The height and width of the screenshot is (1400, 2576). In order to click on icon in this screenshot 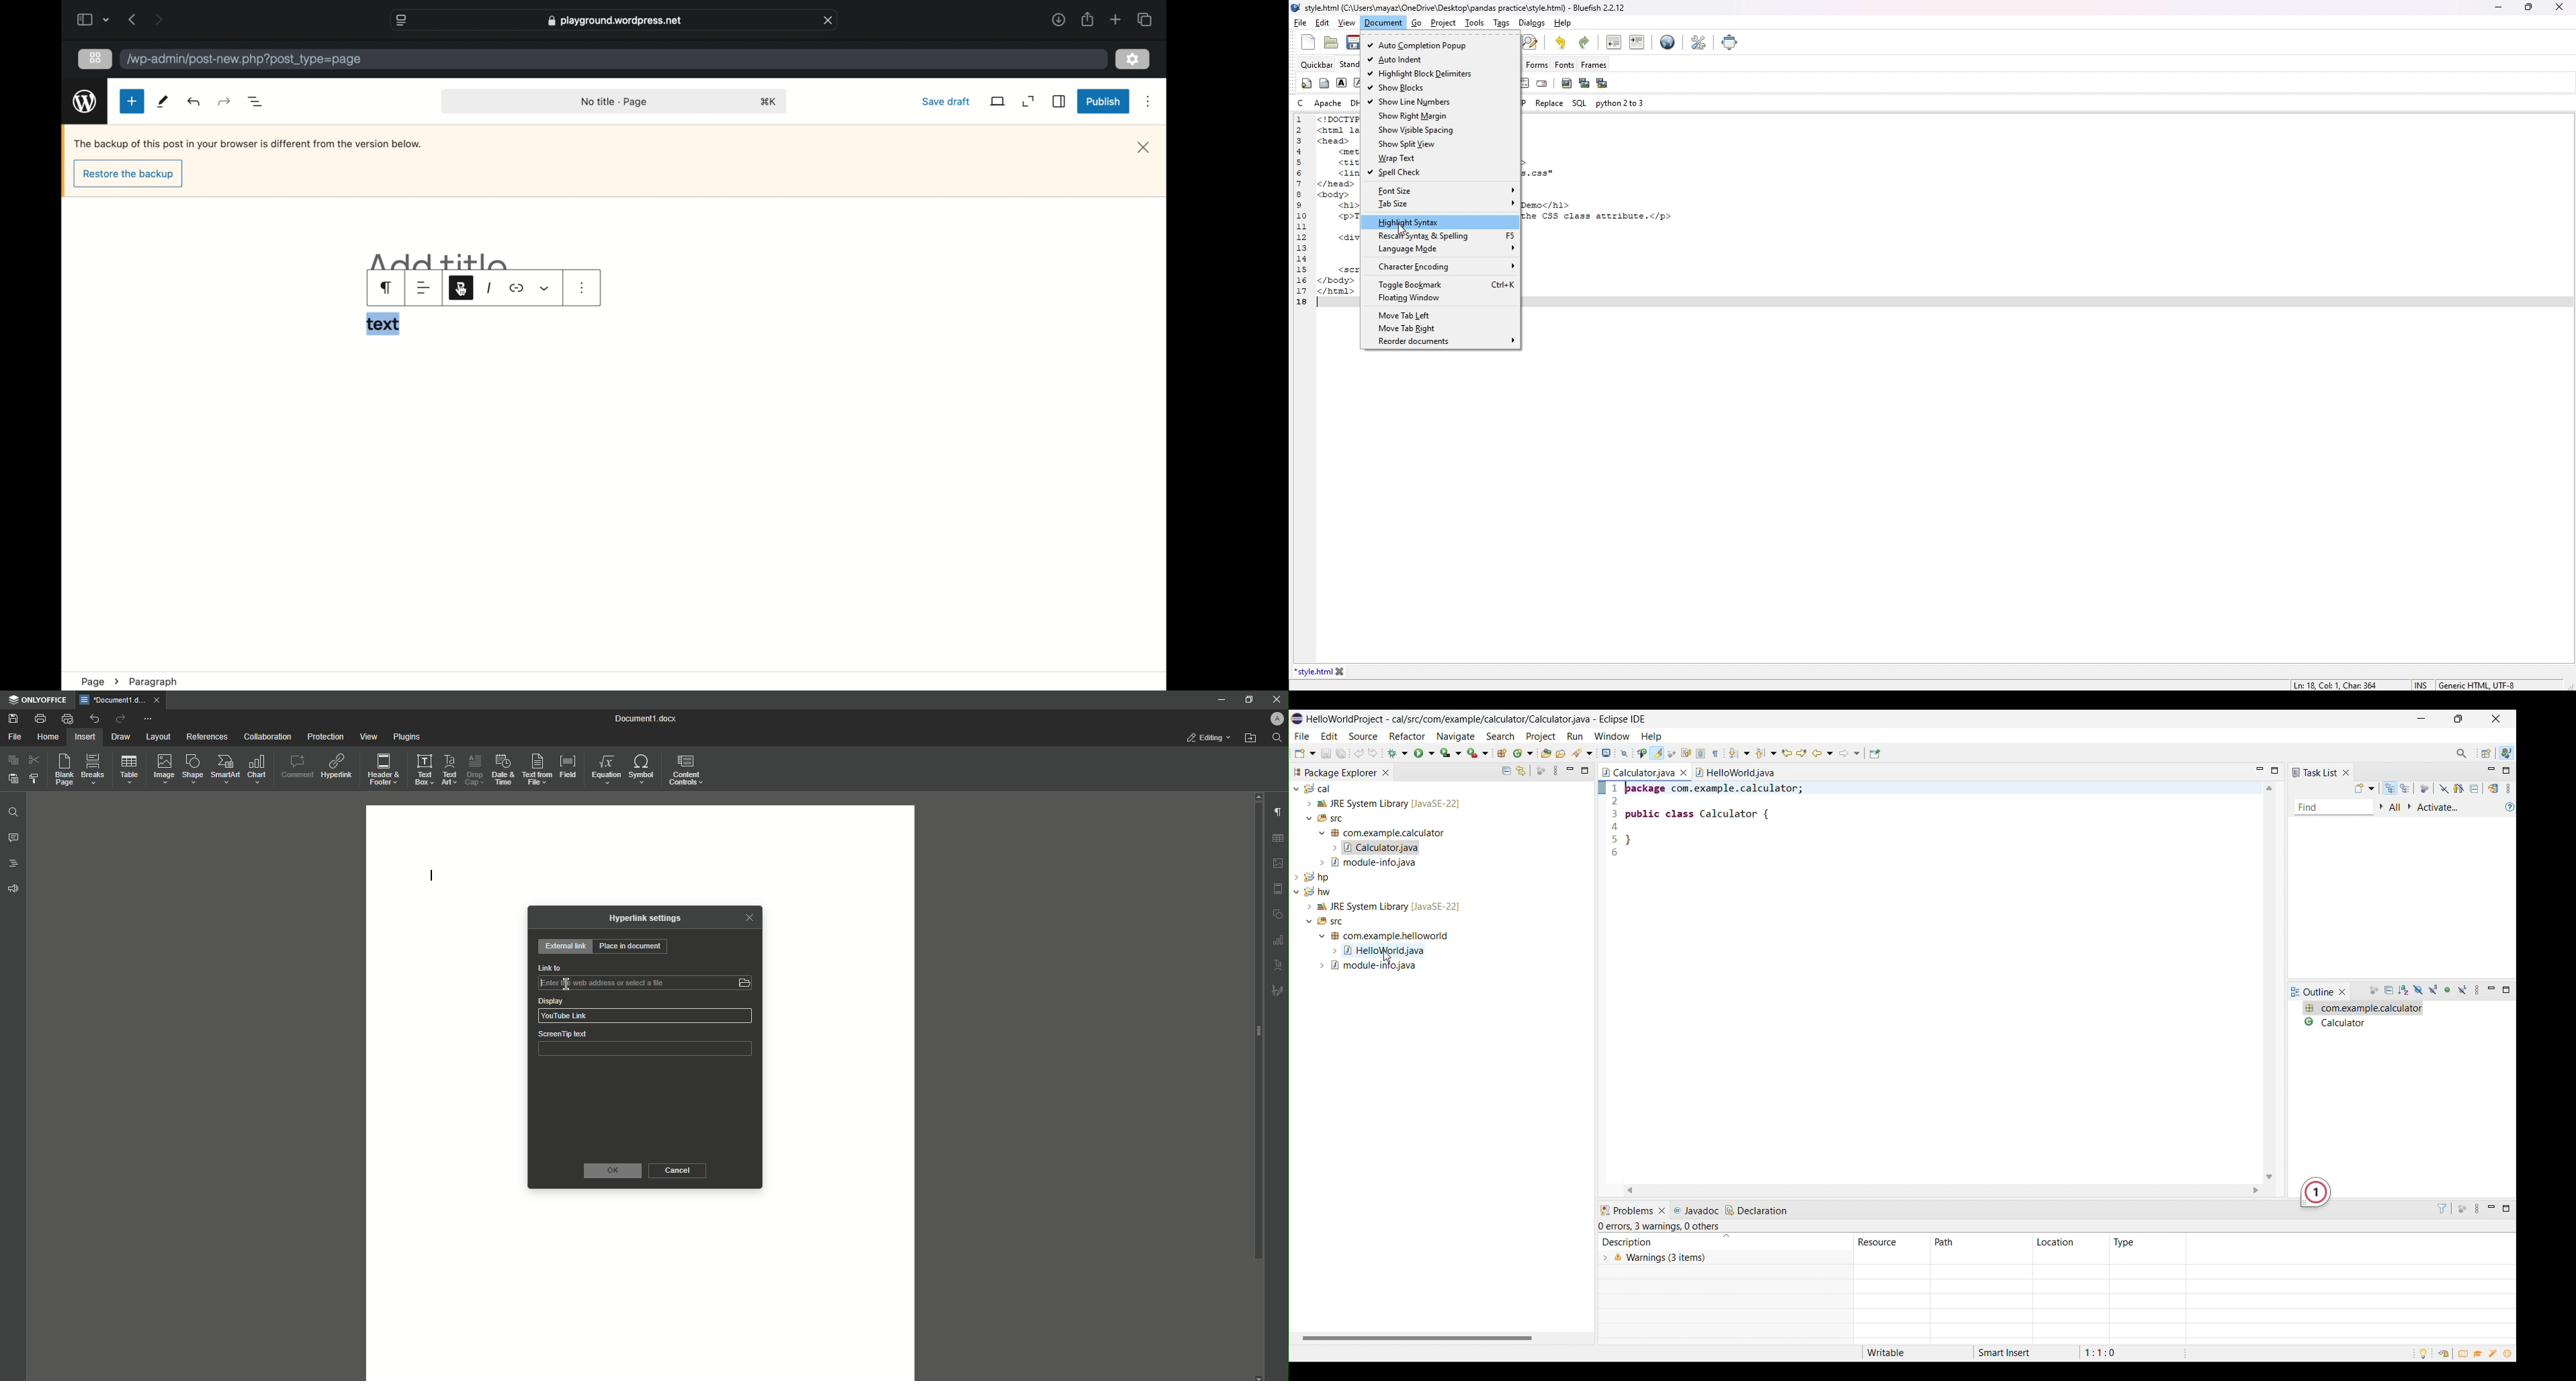, I will do `click(517, 288)`.